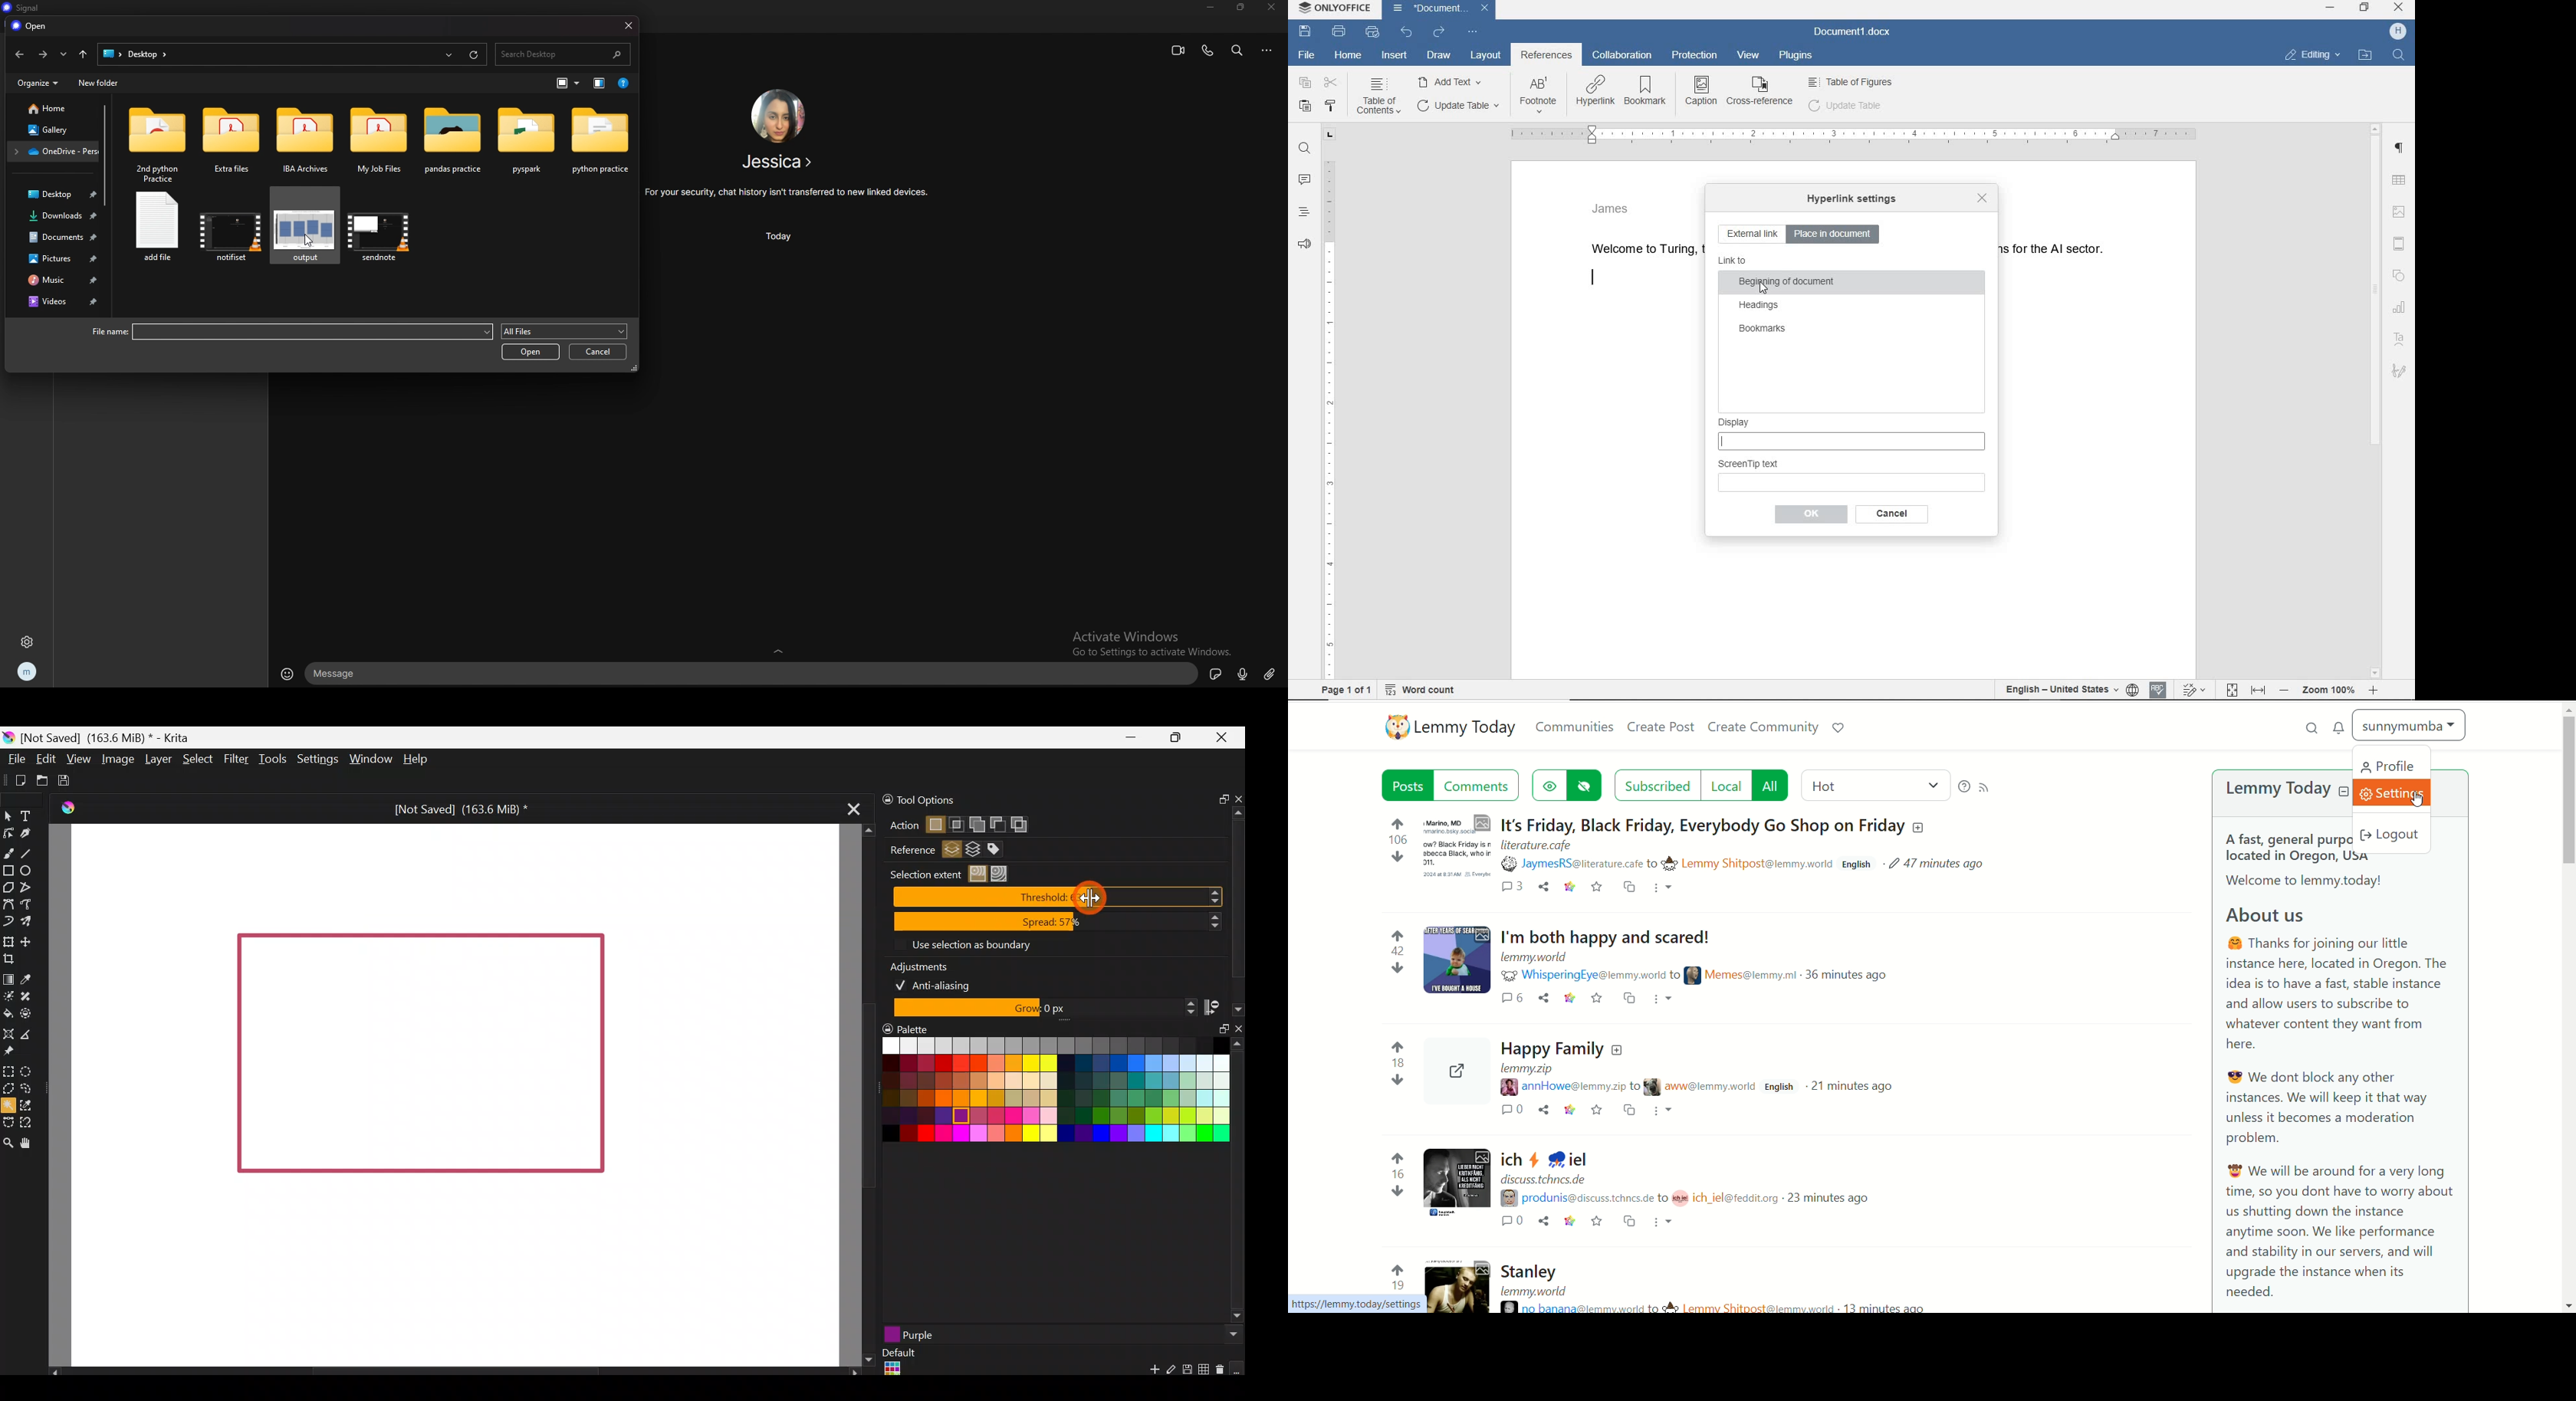  I want to click on save, so click(1304, 31).